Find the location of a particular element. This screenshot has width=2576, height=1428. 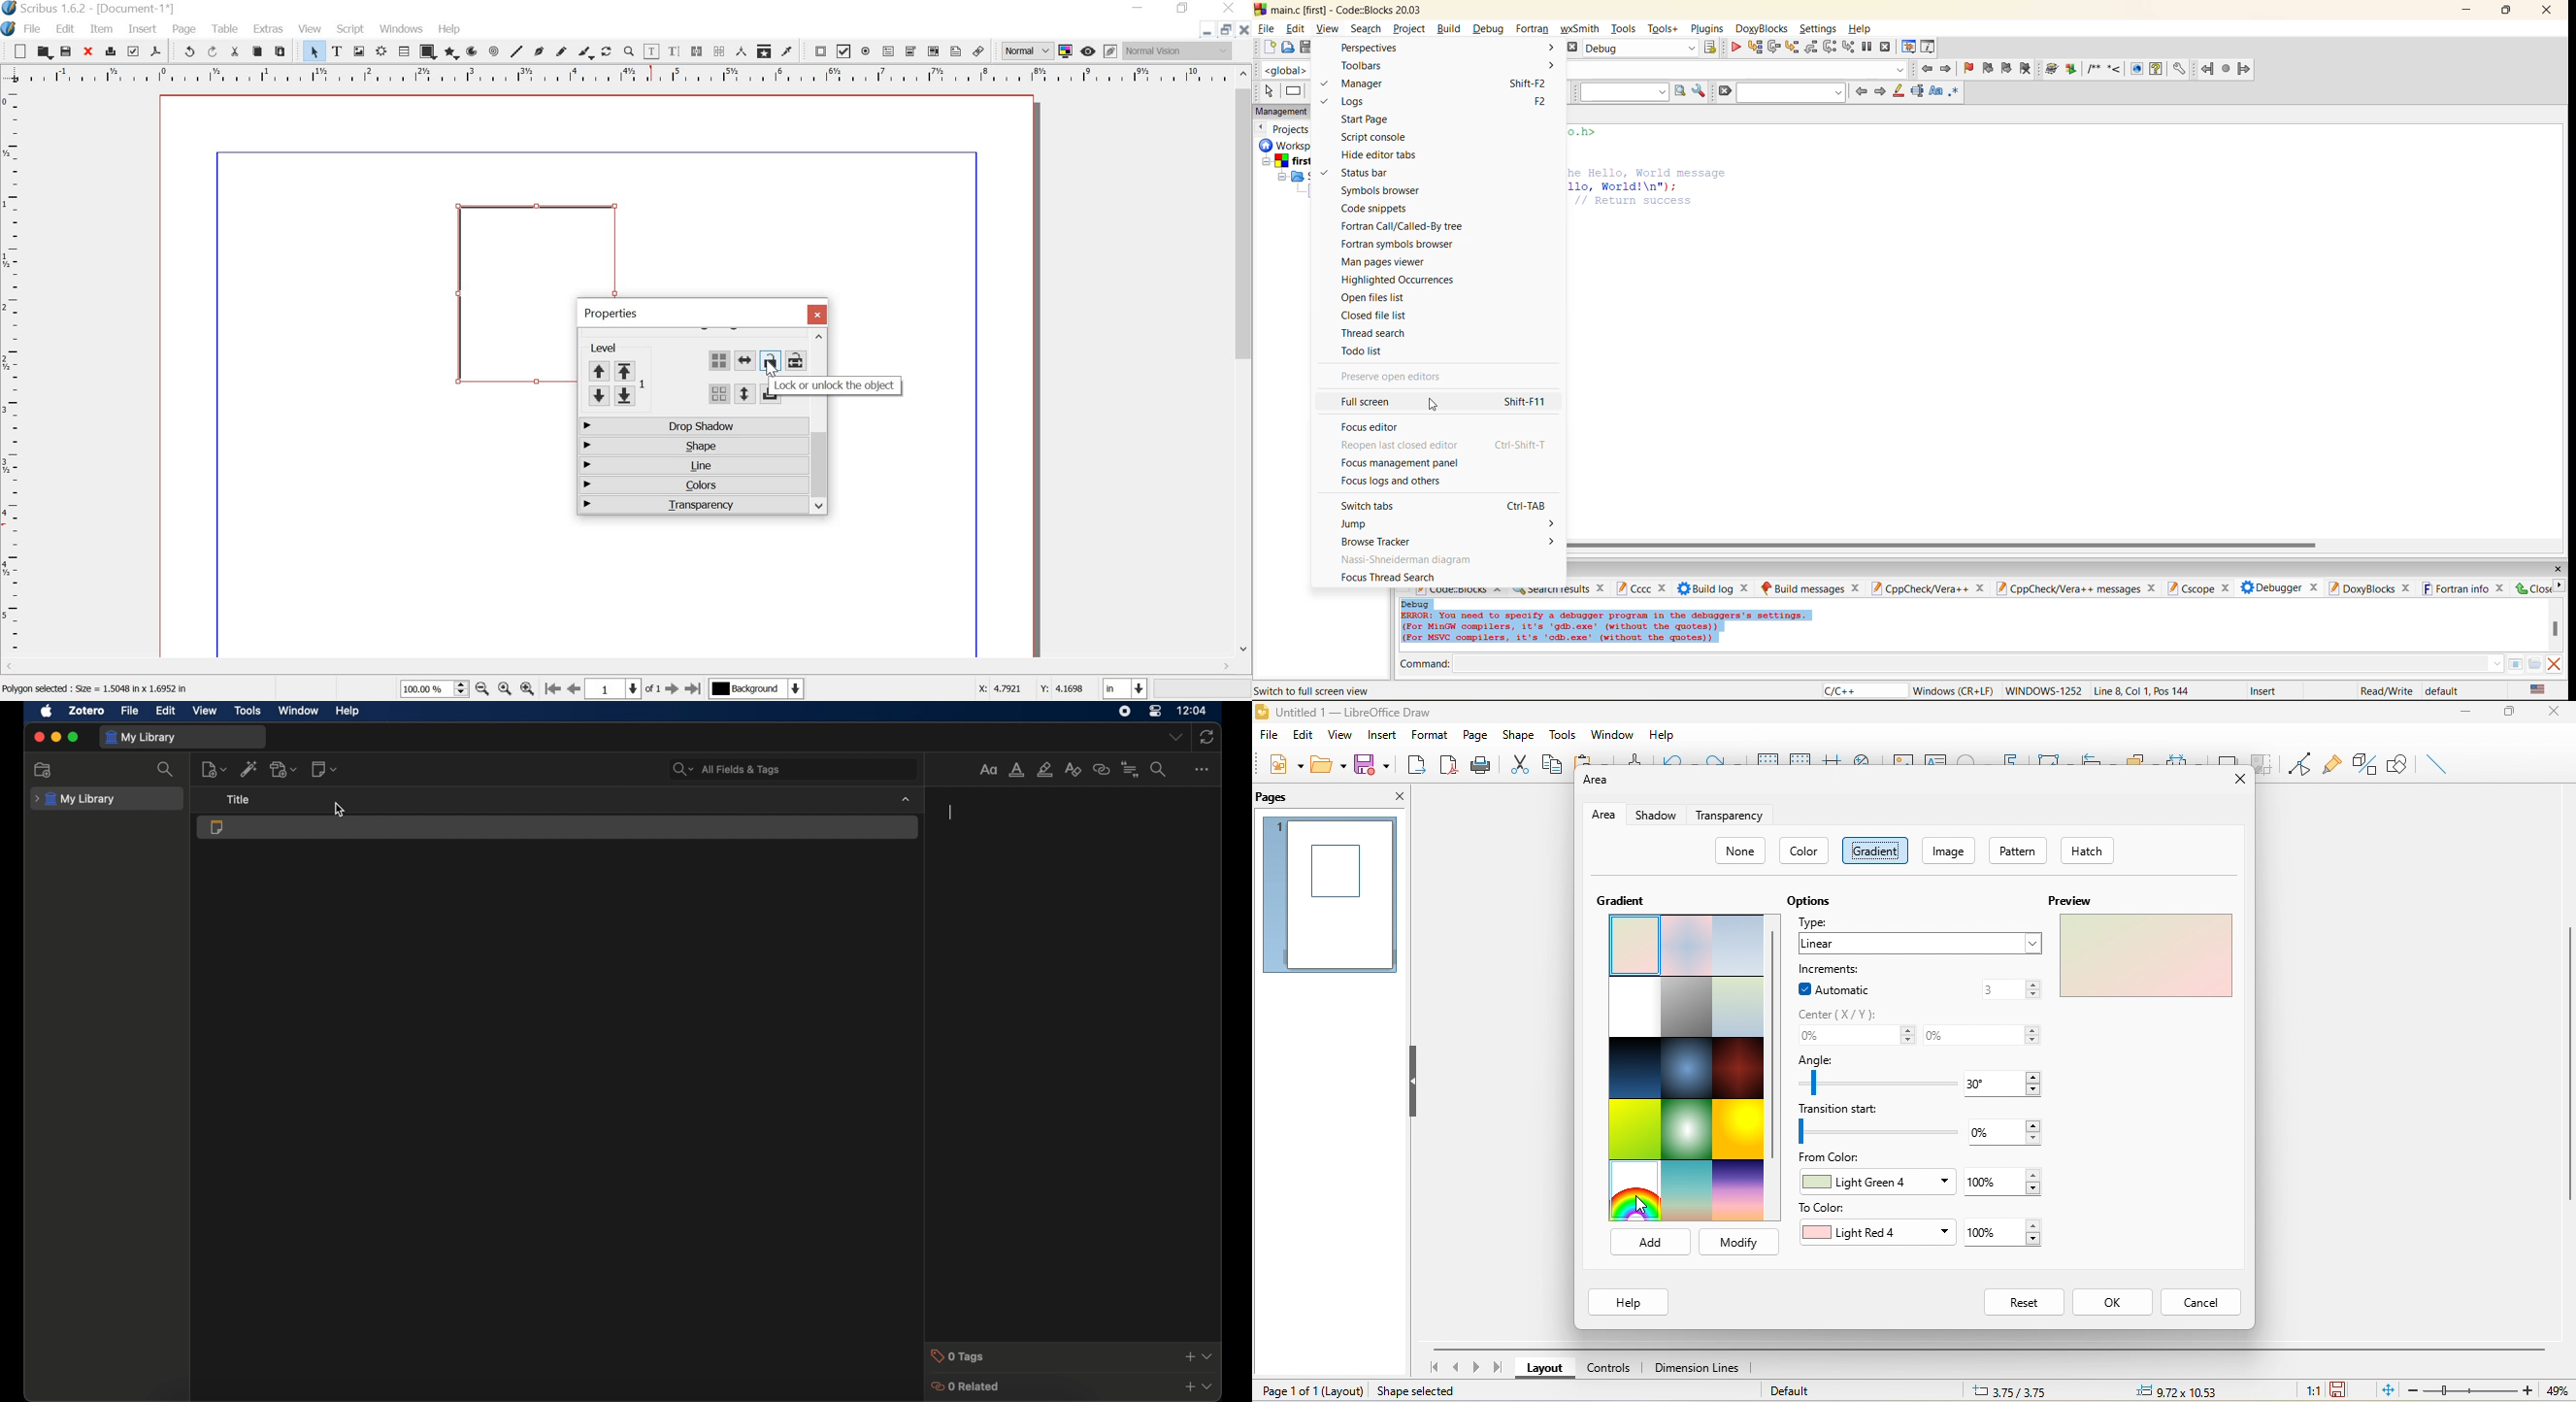

scrollbar is located at coordinates (1245, 364).